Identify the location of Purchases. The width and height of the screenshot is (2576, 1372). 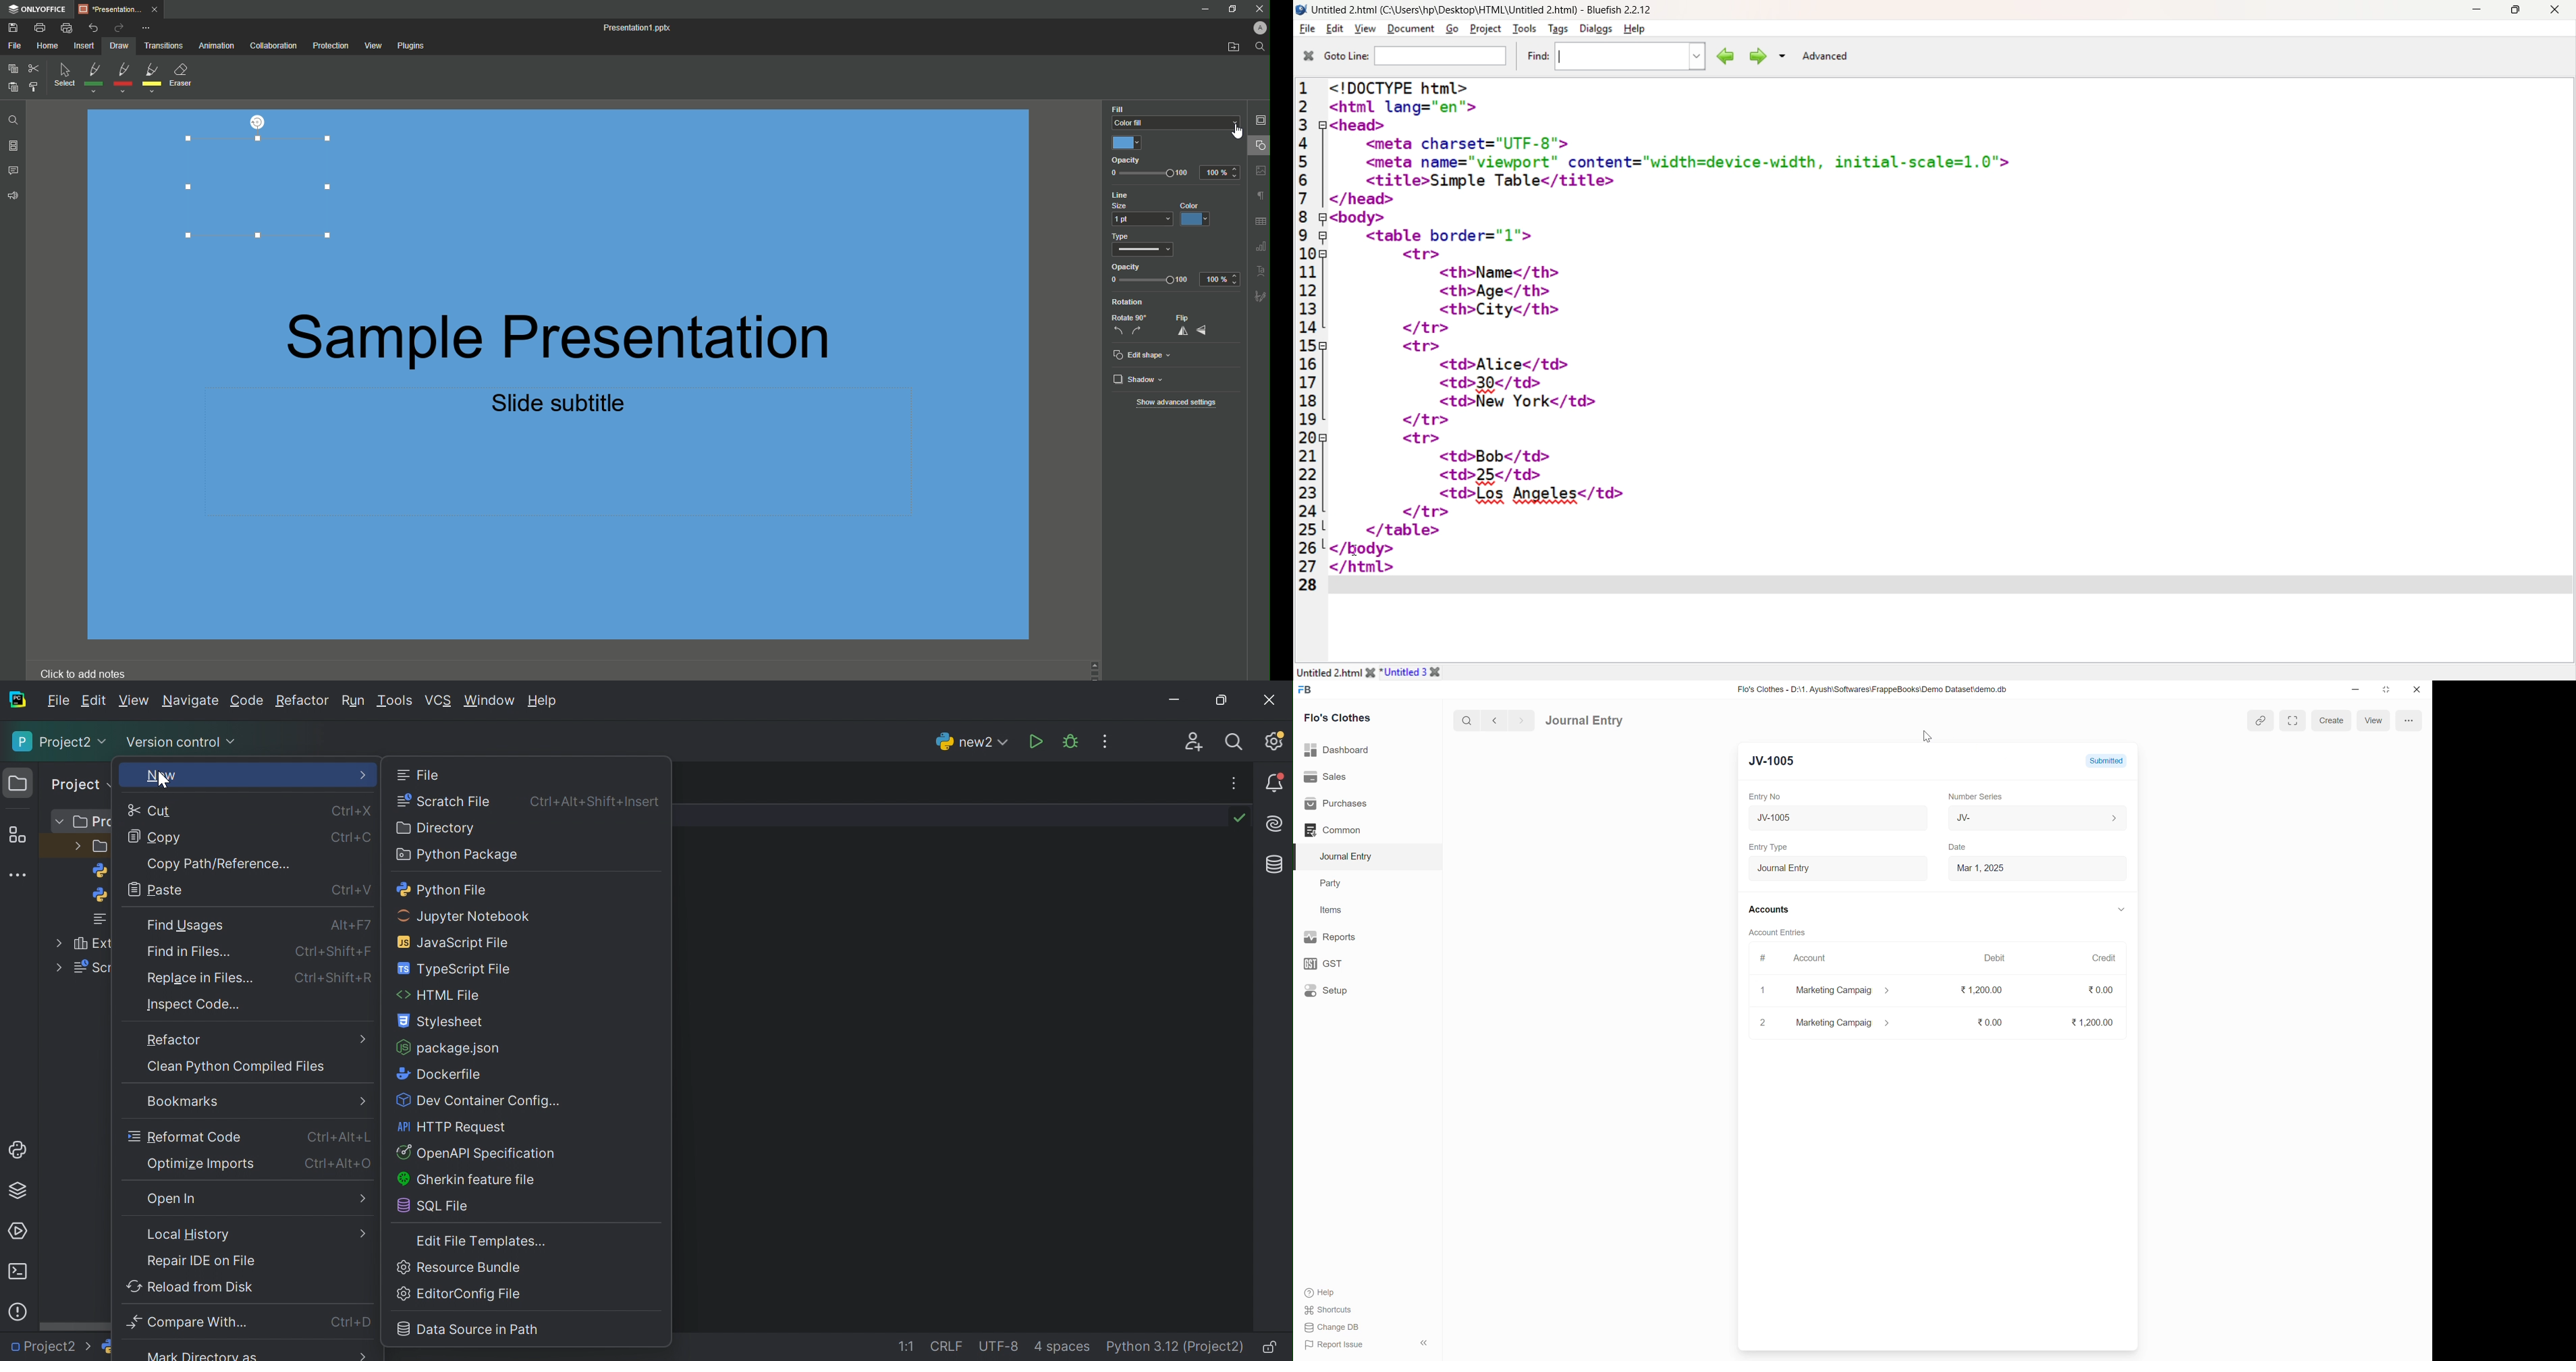
(1338, 804).